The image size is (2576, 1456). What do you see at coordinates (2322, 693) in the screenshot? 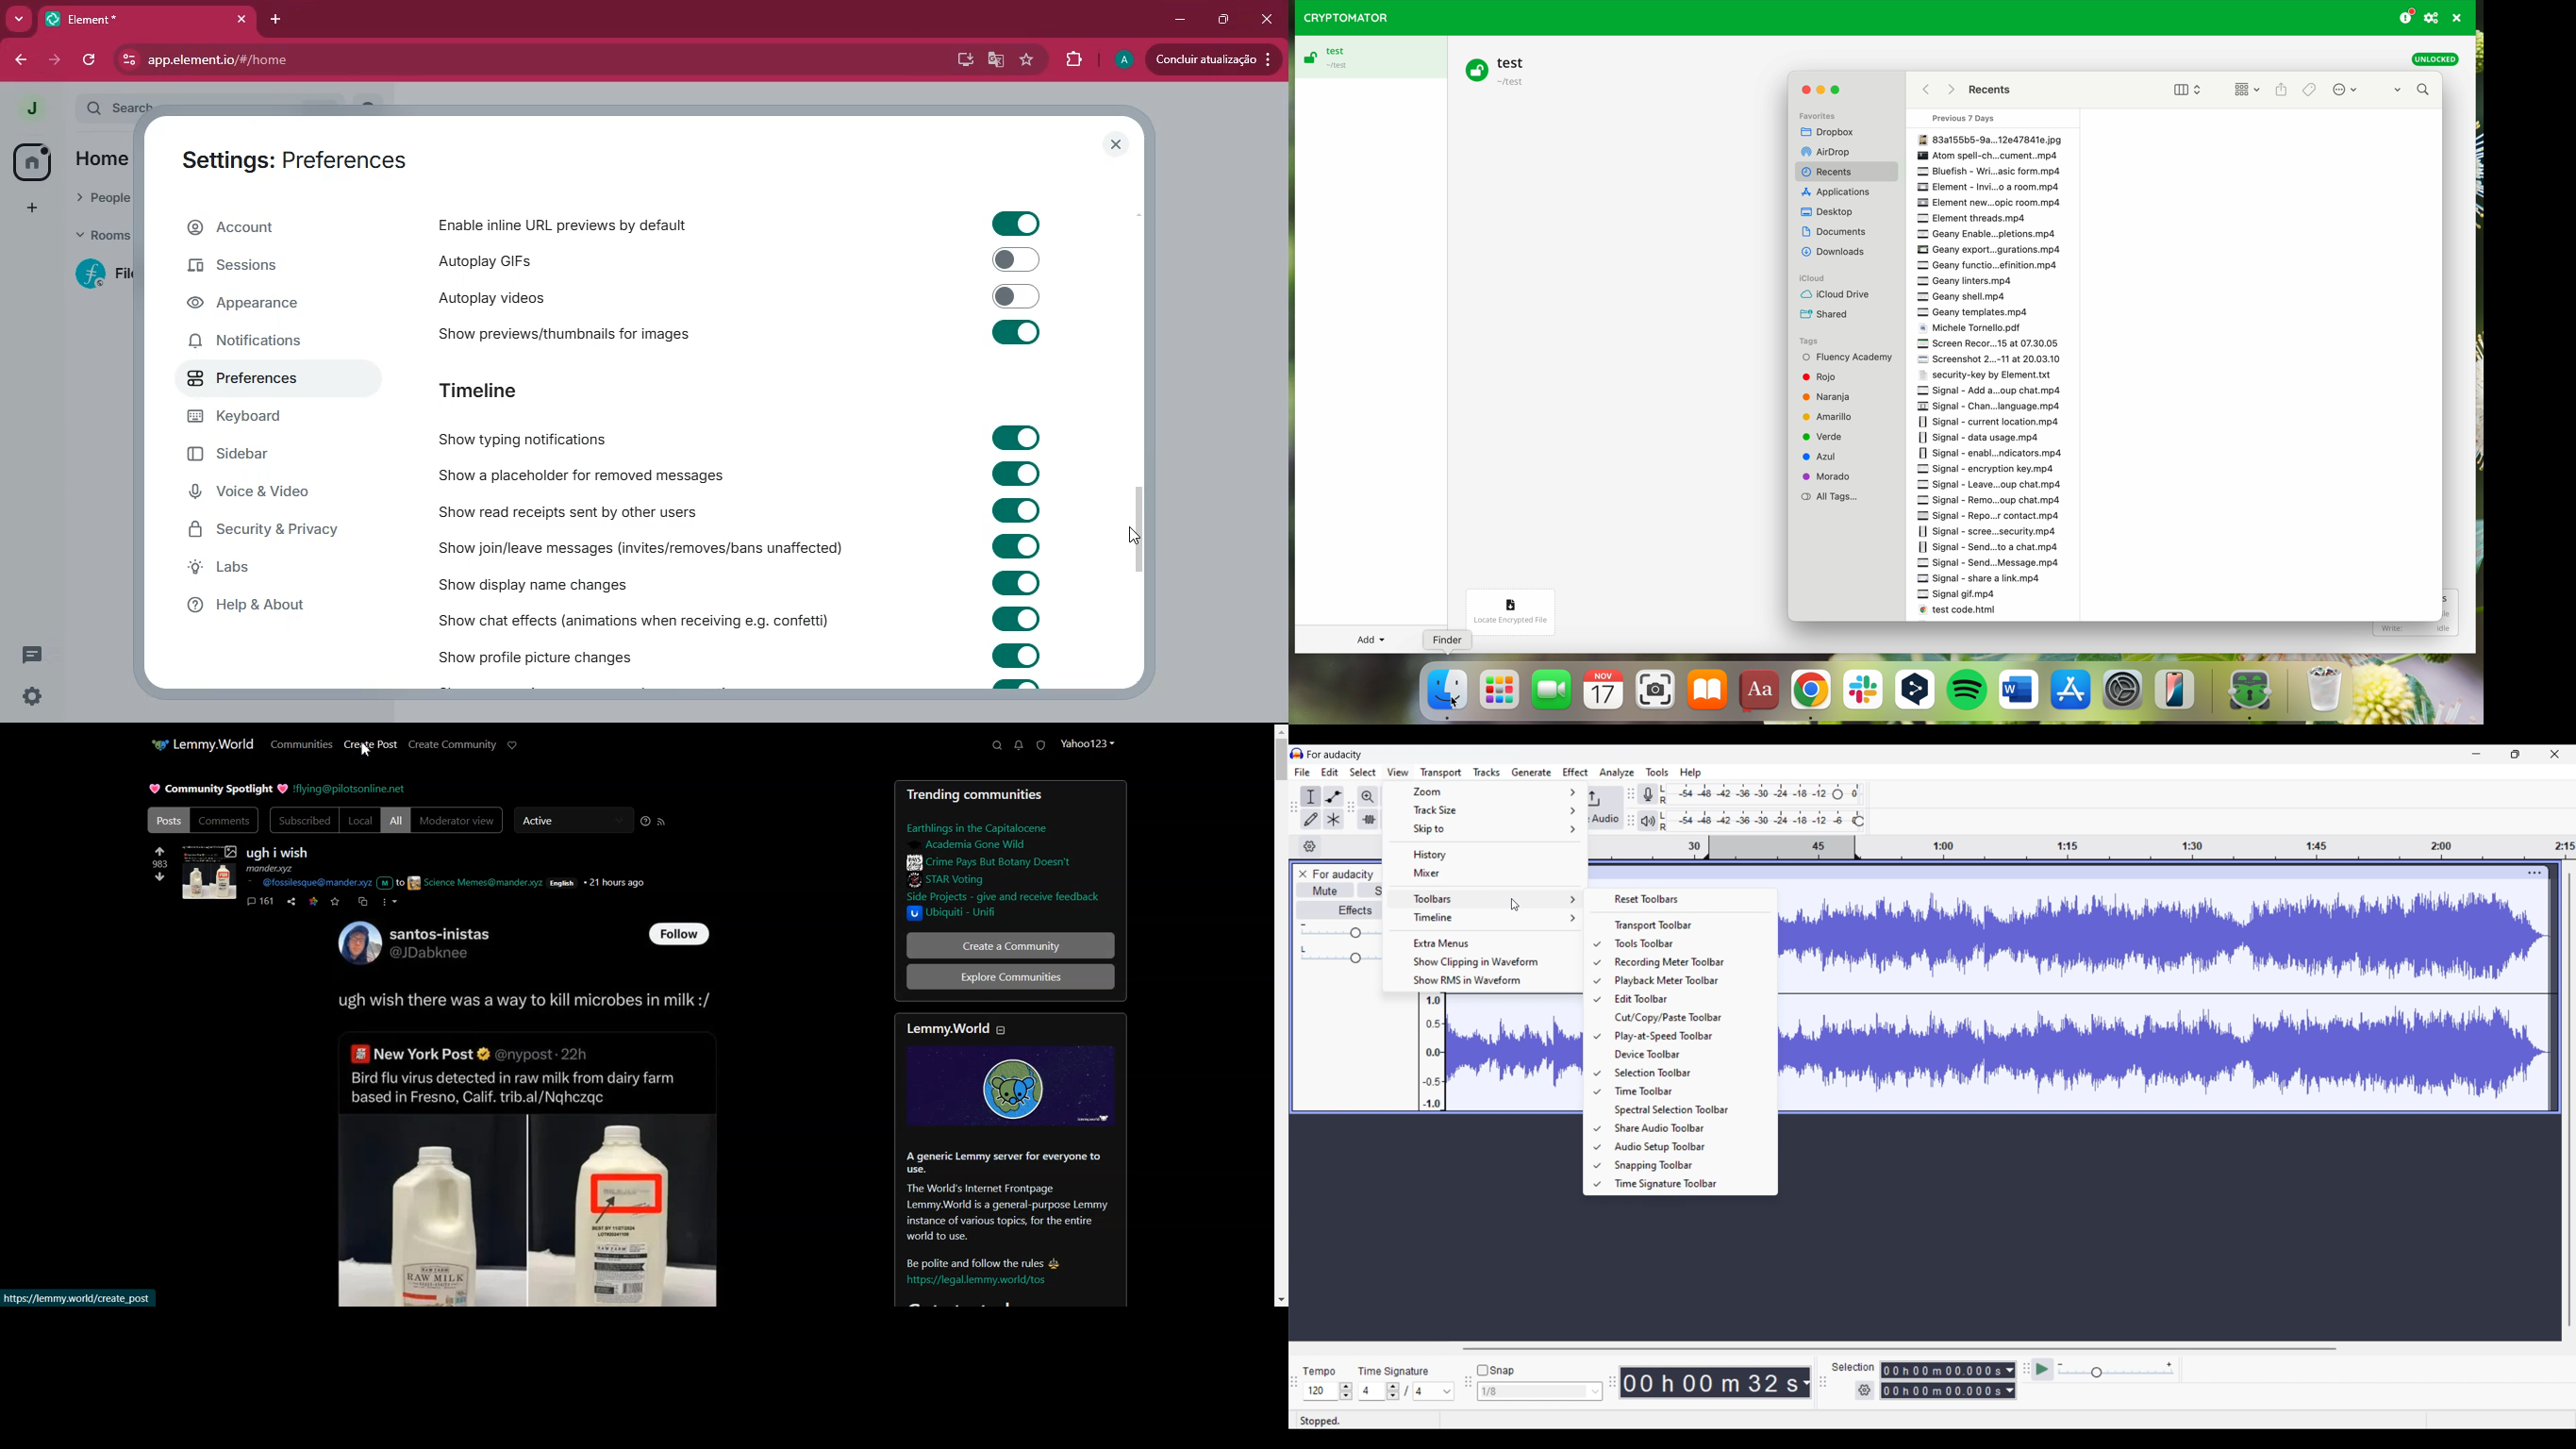
I see `trash` at bounding box center [2322, 693].